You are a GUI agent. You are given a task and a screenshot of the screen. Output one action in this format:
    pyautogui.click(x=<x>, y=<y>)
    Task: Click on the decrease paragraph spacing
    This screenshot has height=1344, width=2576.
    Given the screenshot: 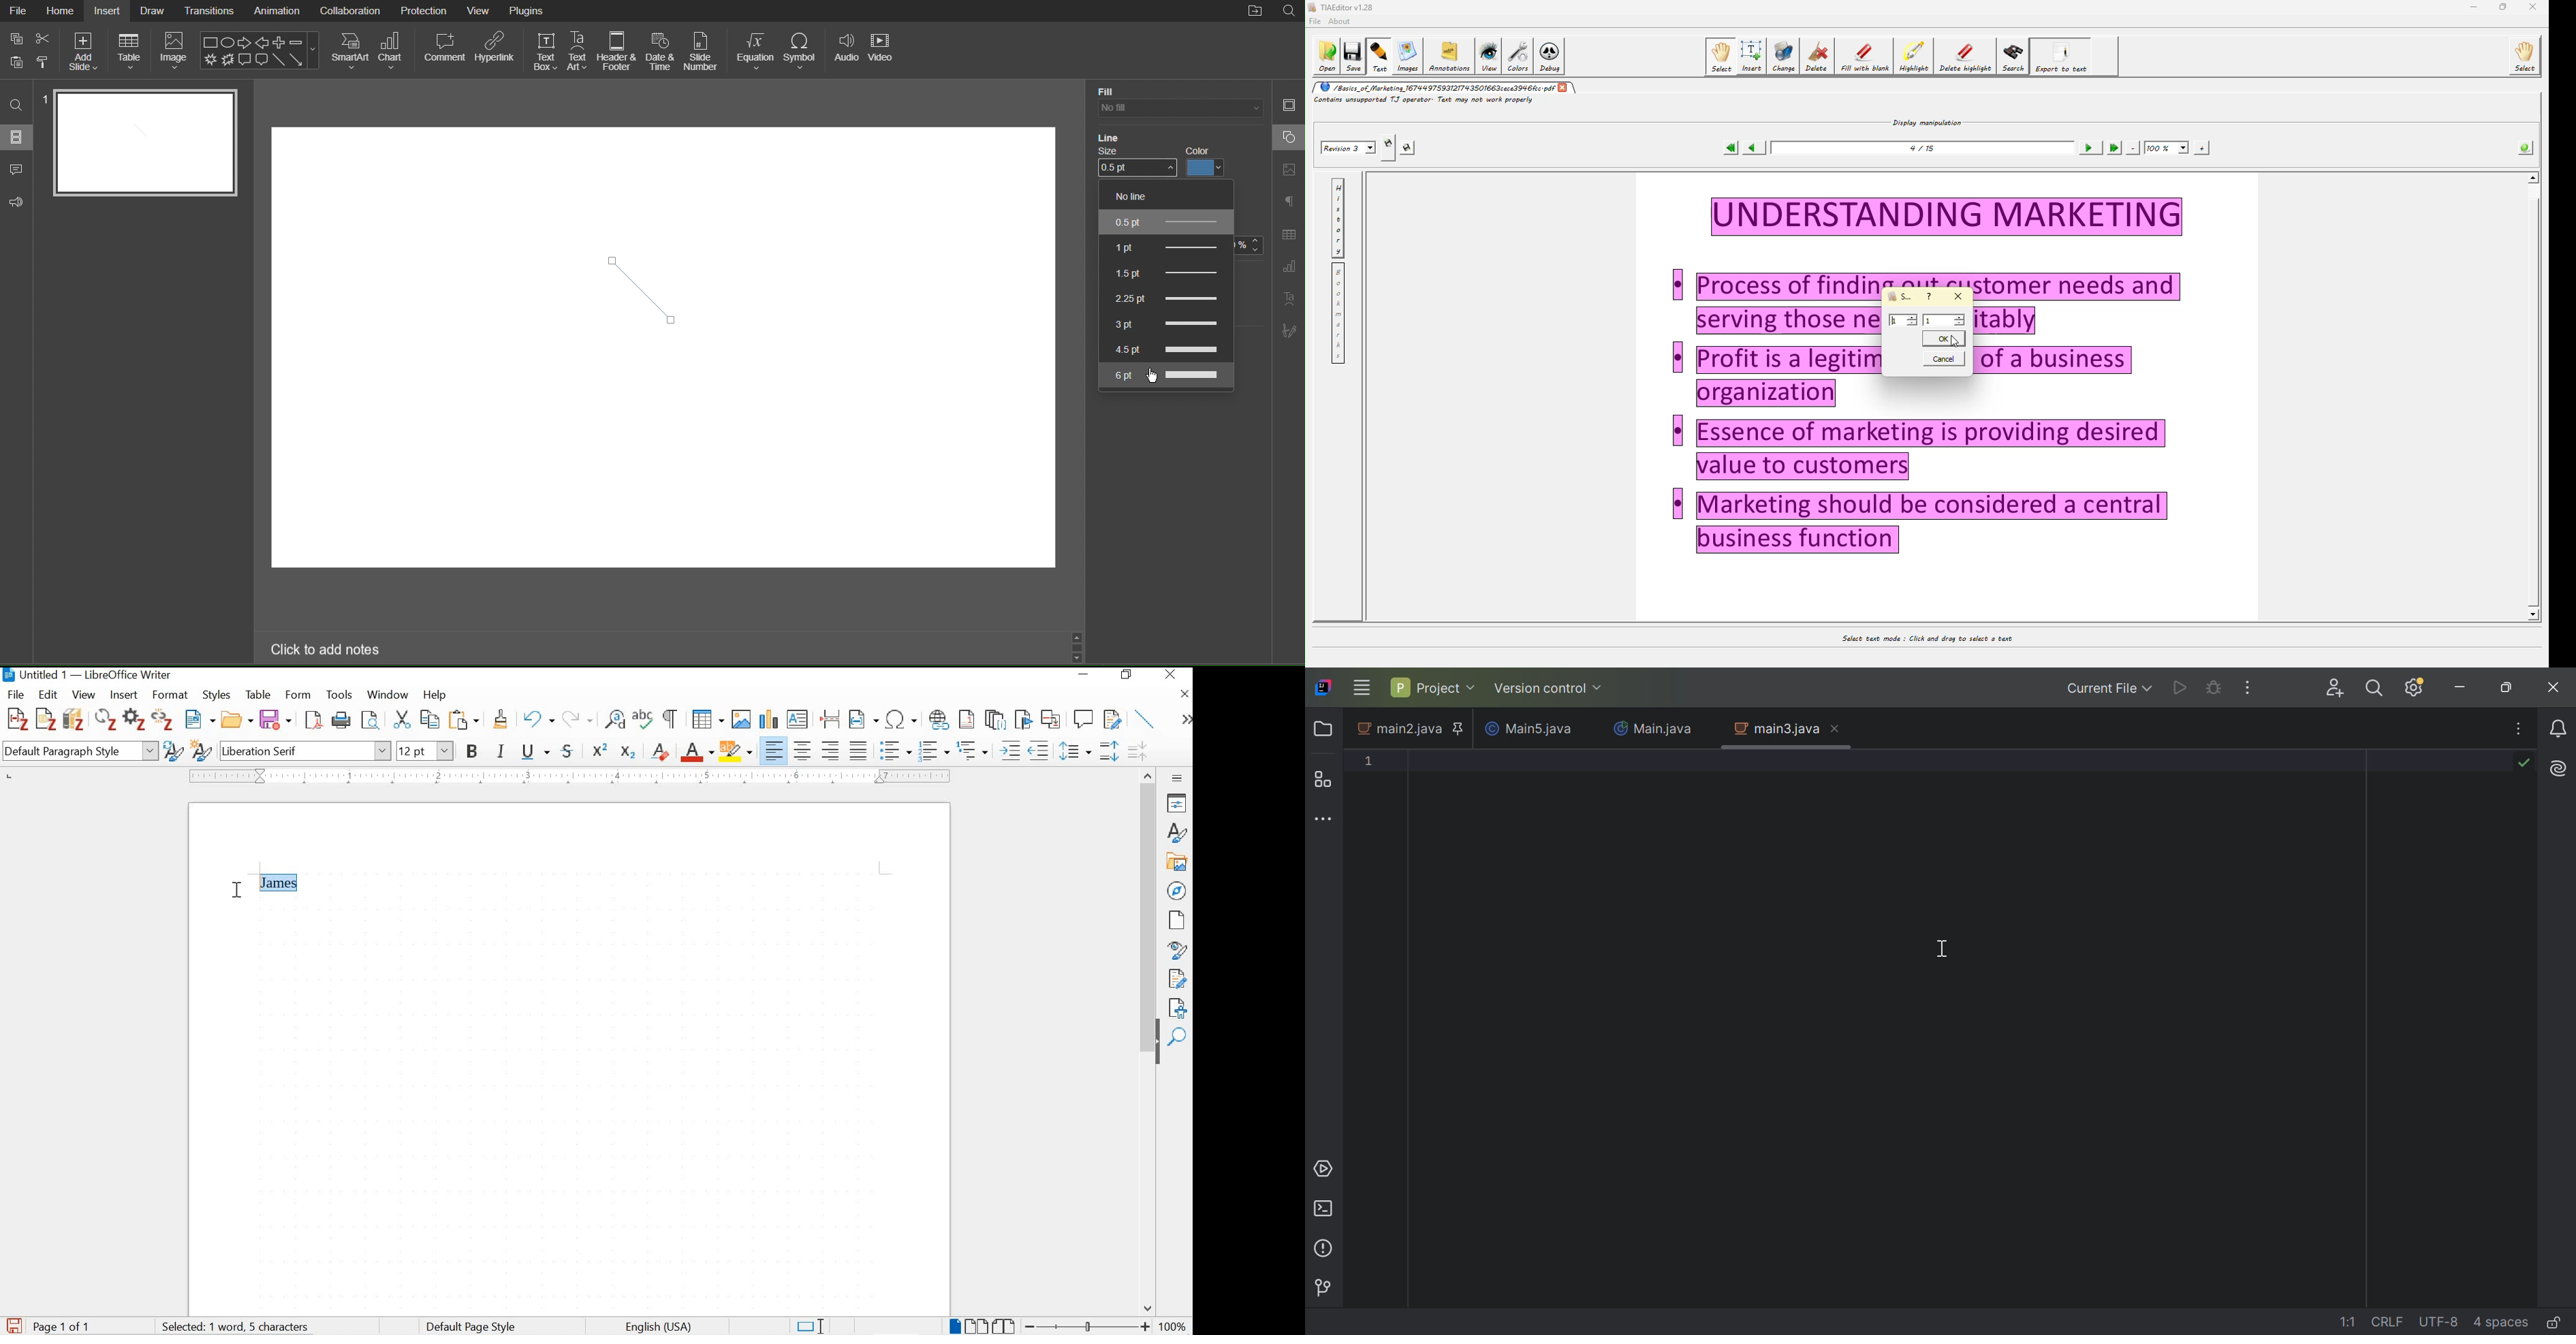 What is the action you would take?
    pyautogui.click(x=1137, y=753)
    